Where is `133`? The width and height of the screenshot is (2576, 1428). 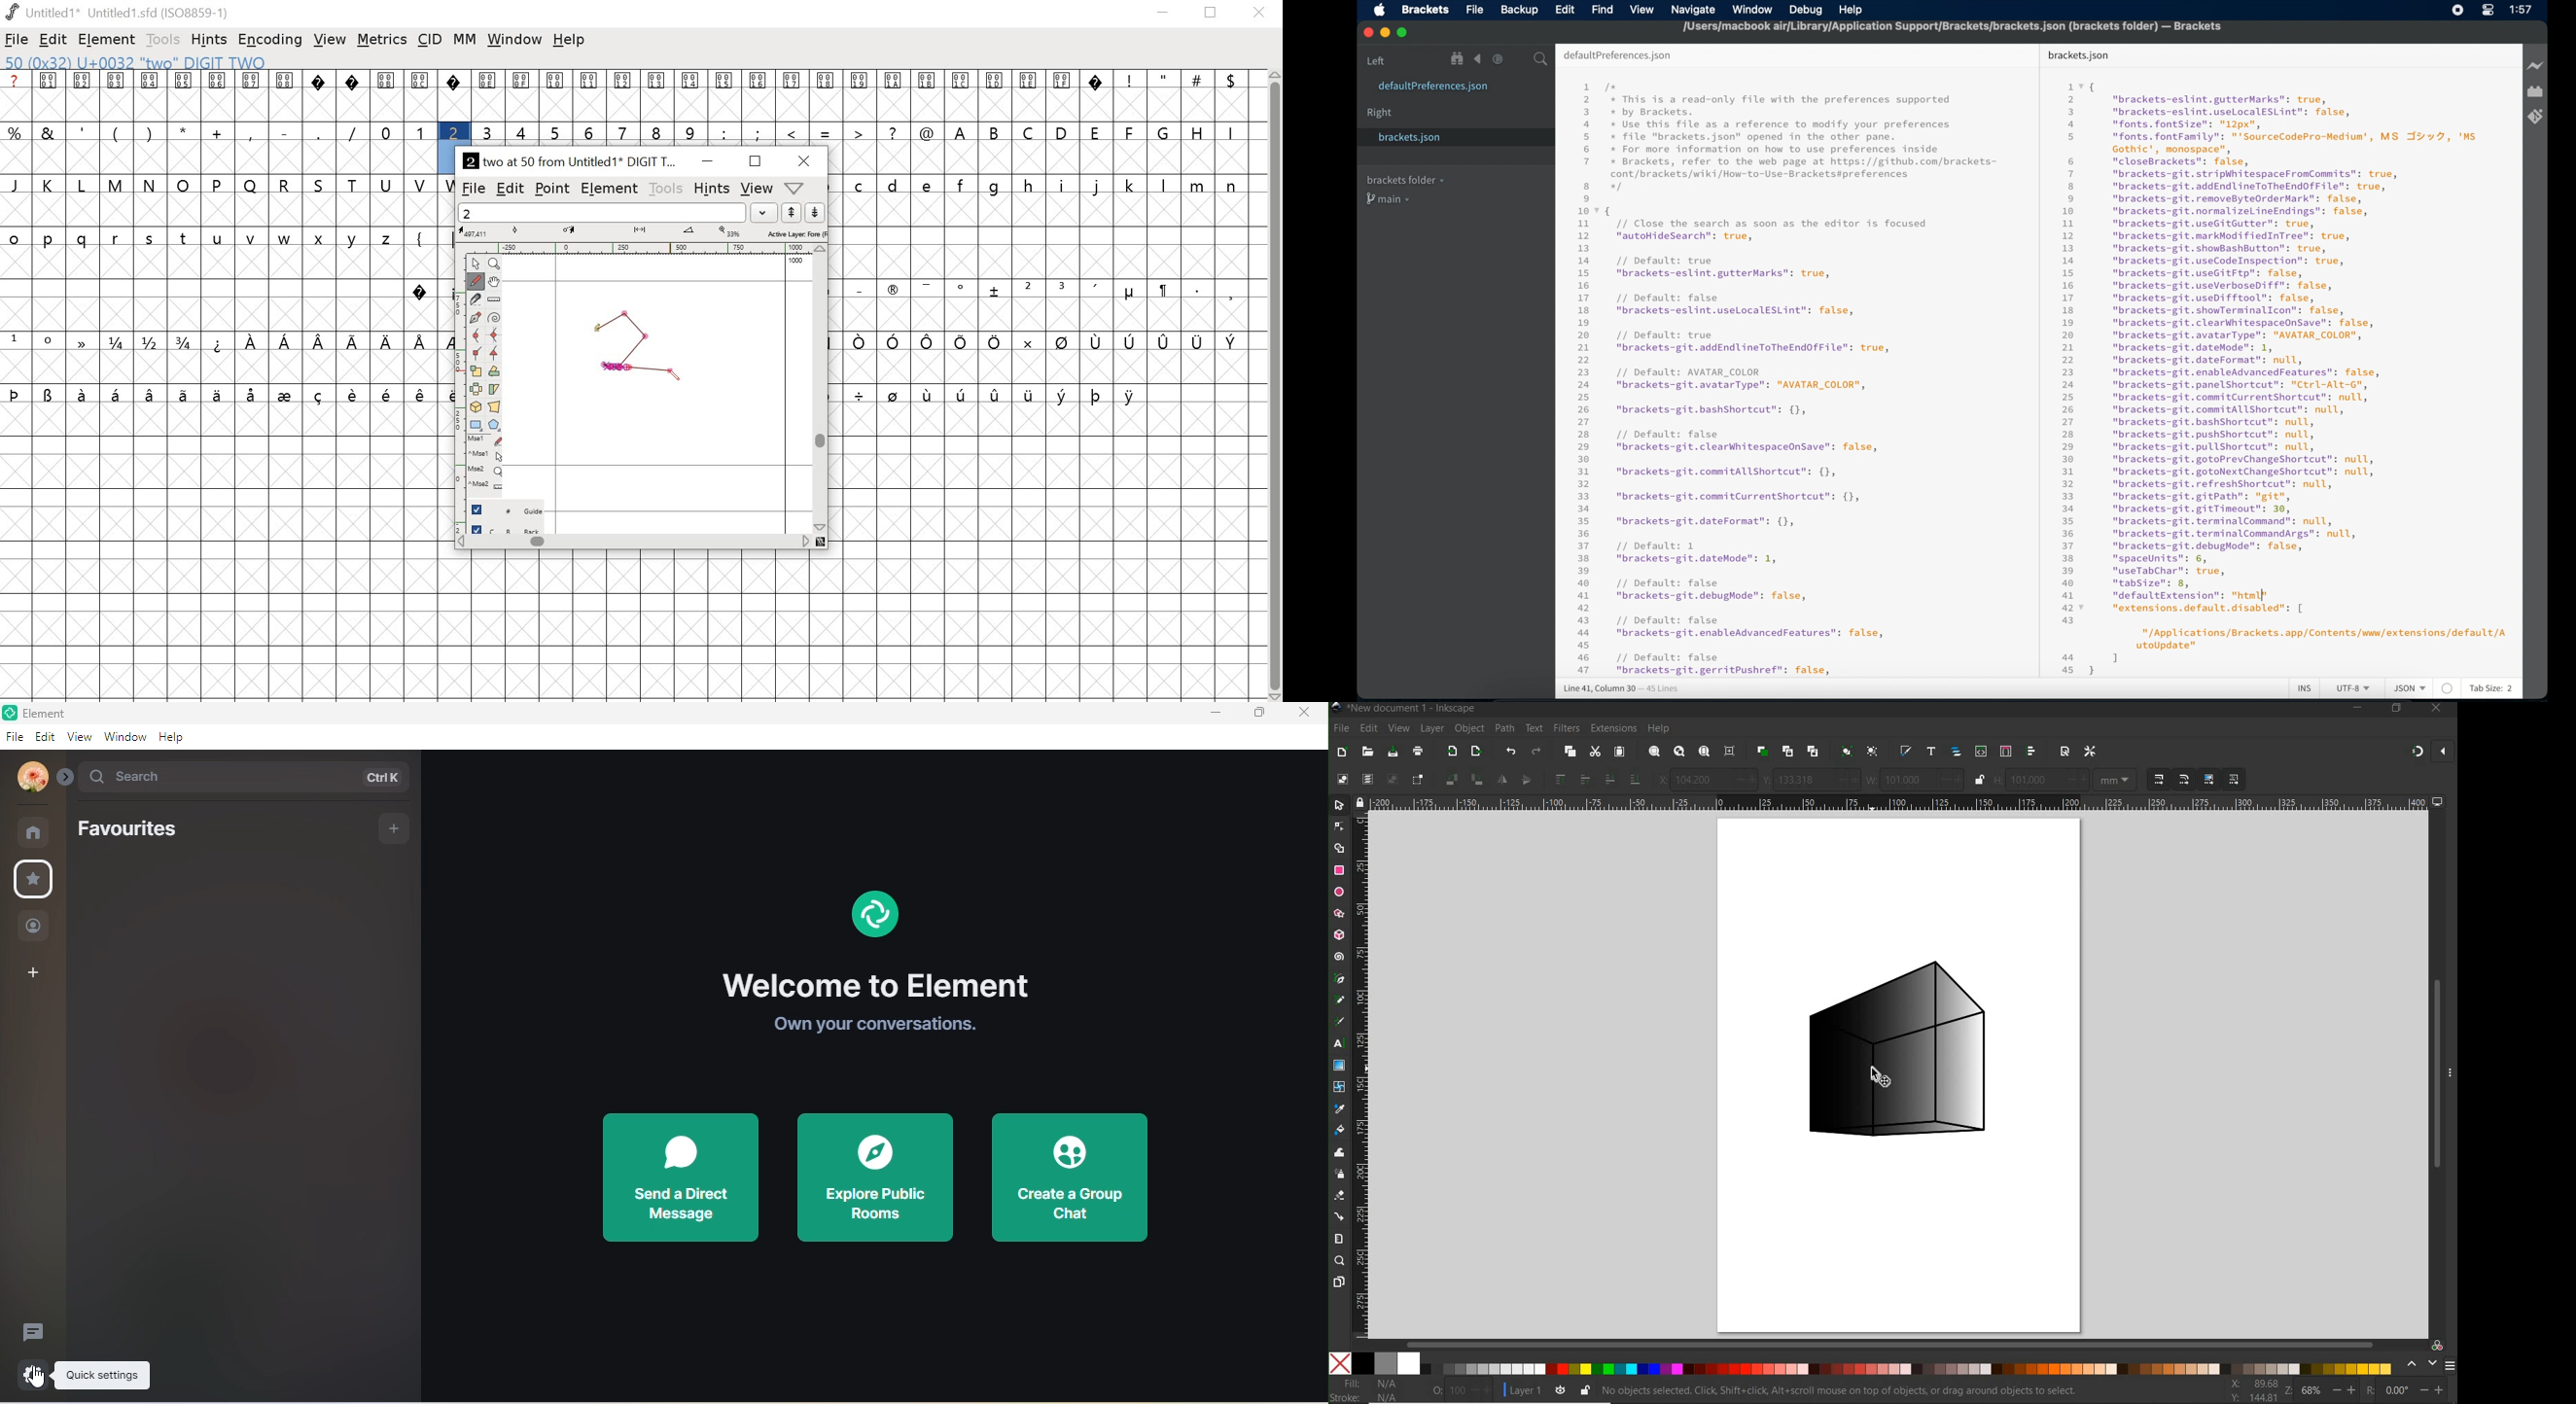 133 is located at coordinates (1803, 780).